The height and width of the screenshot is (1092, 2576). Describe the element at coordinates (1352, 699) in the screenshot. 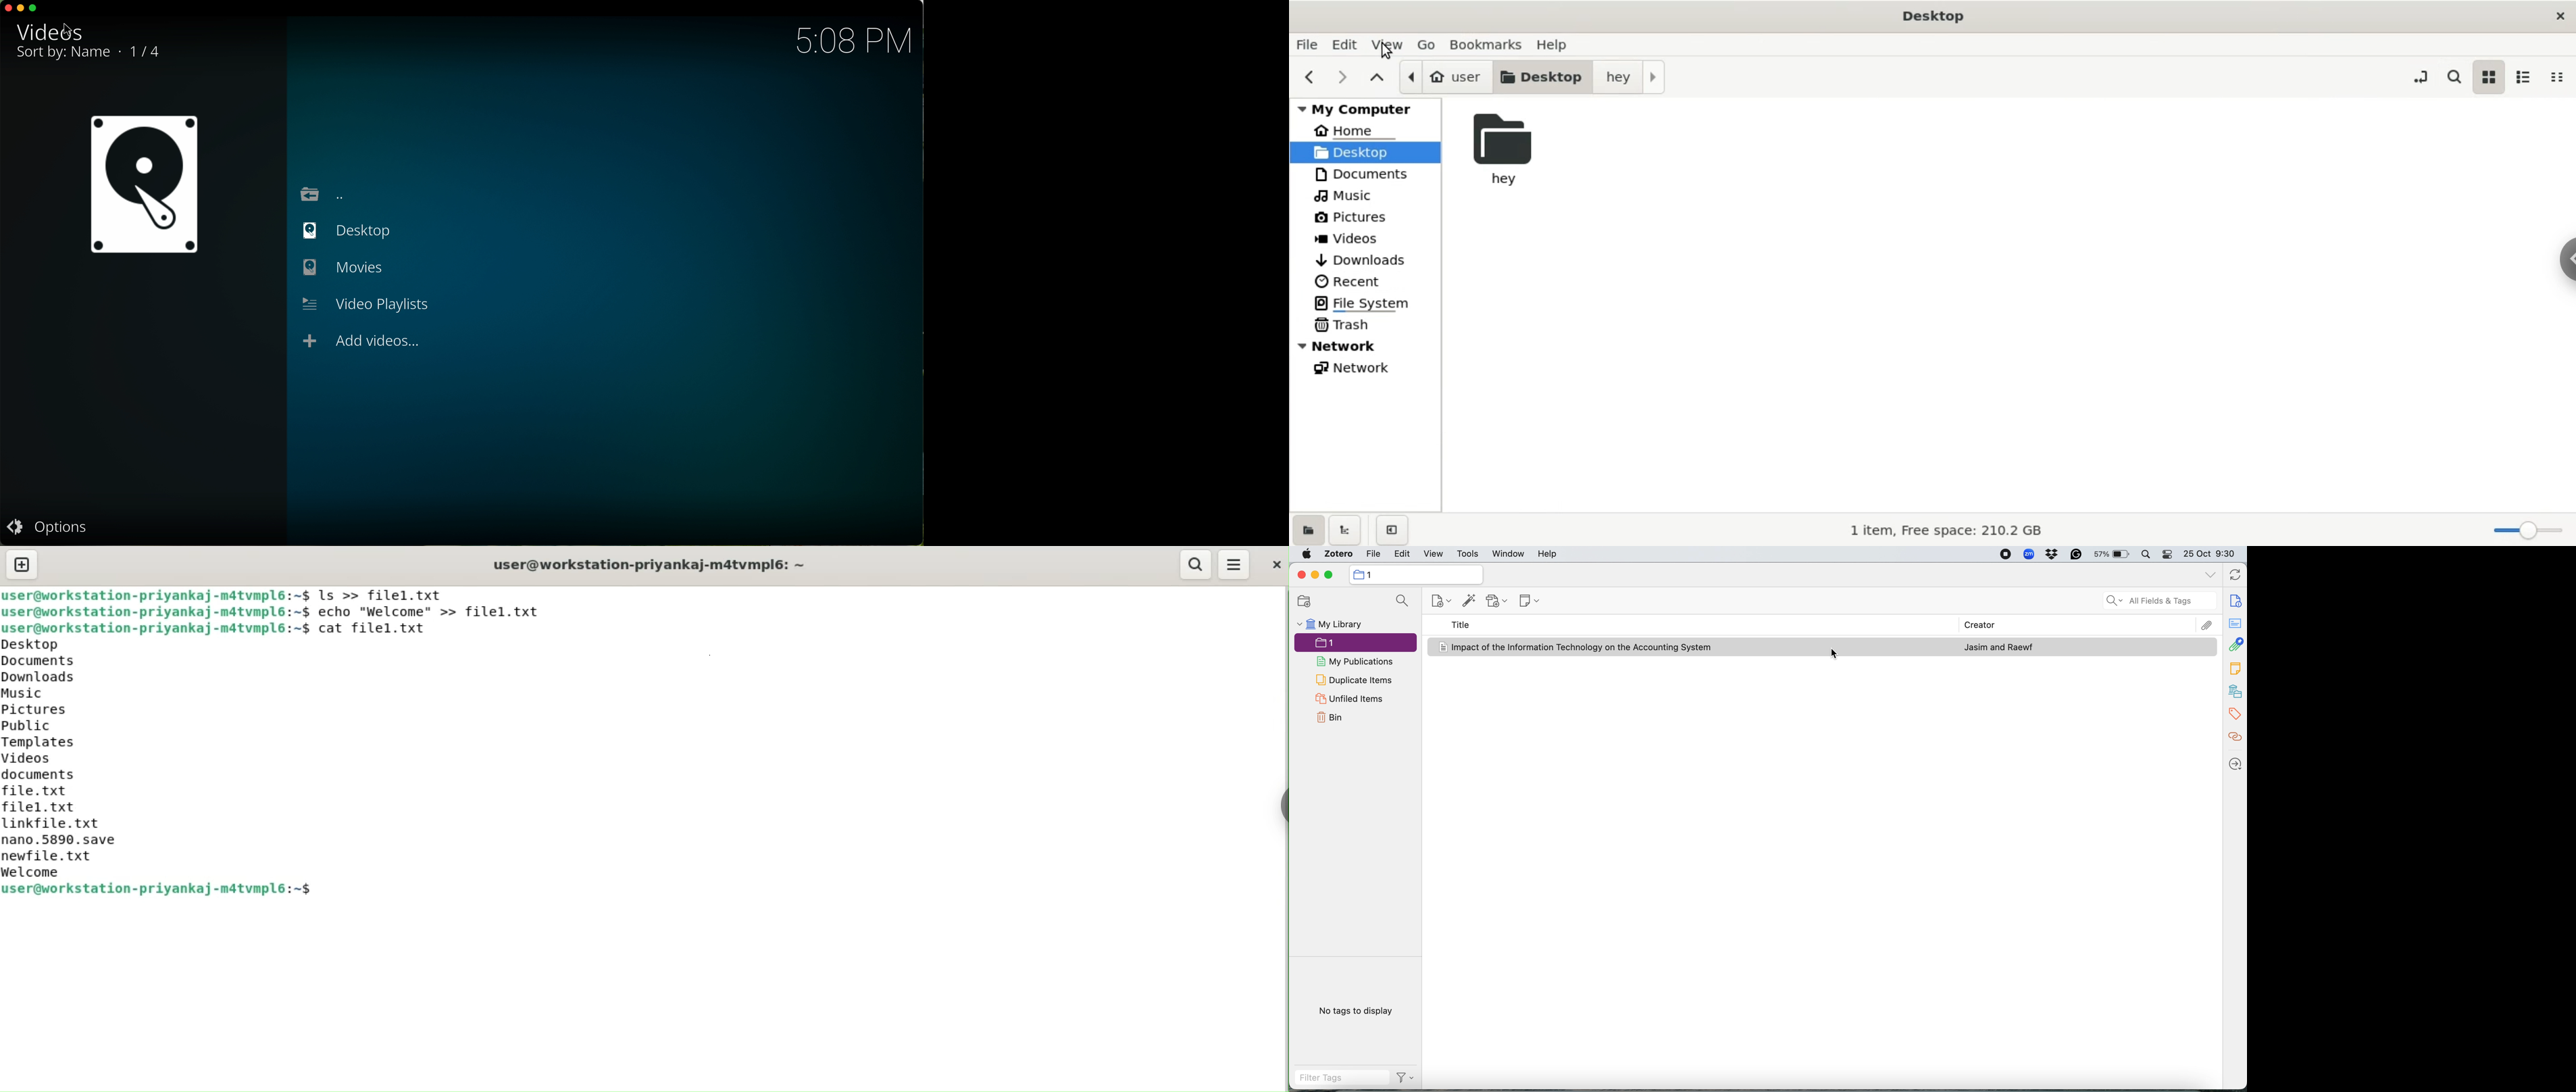

I see `unfiled items` at that location.